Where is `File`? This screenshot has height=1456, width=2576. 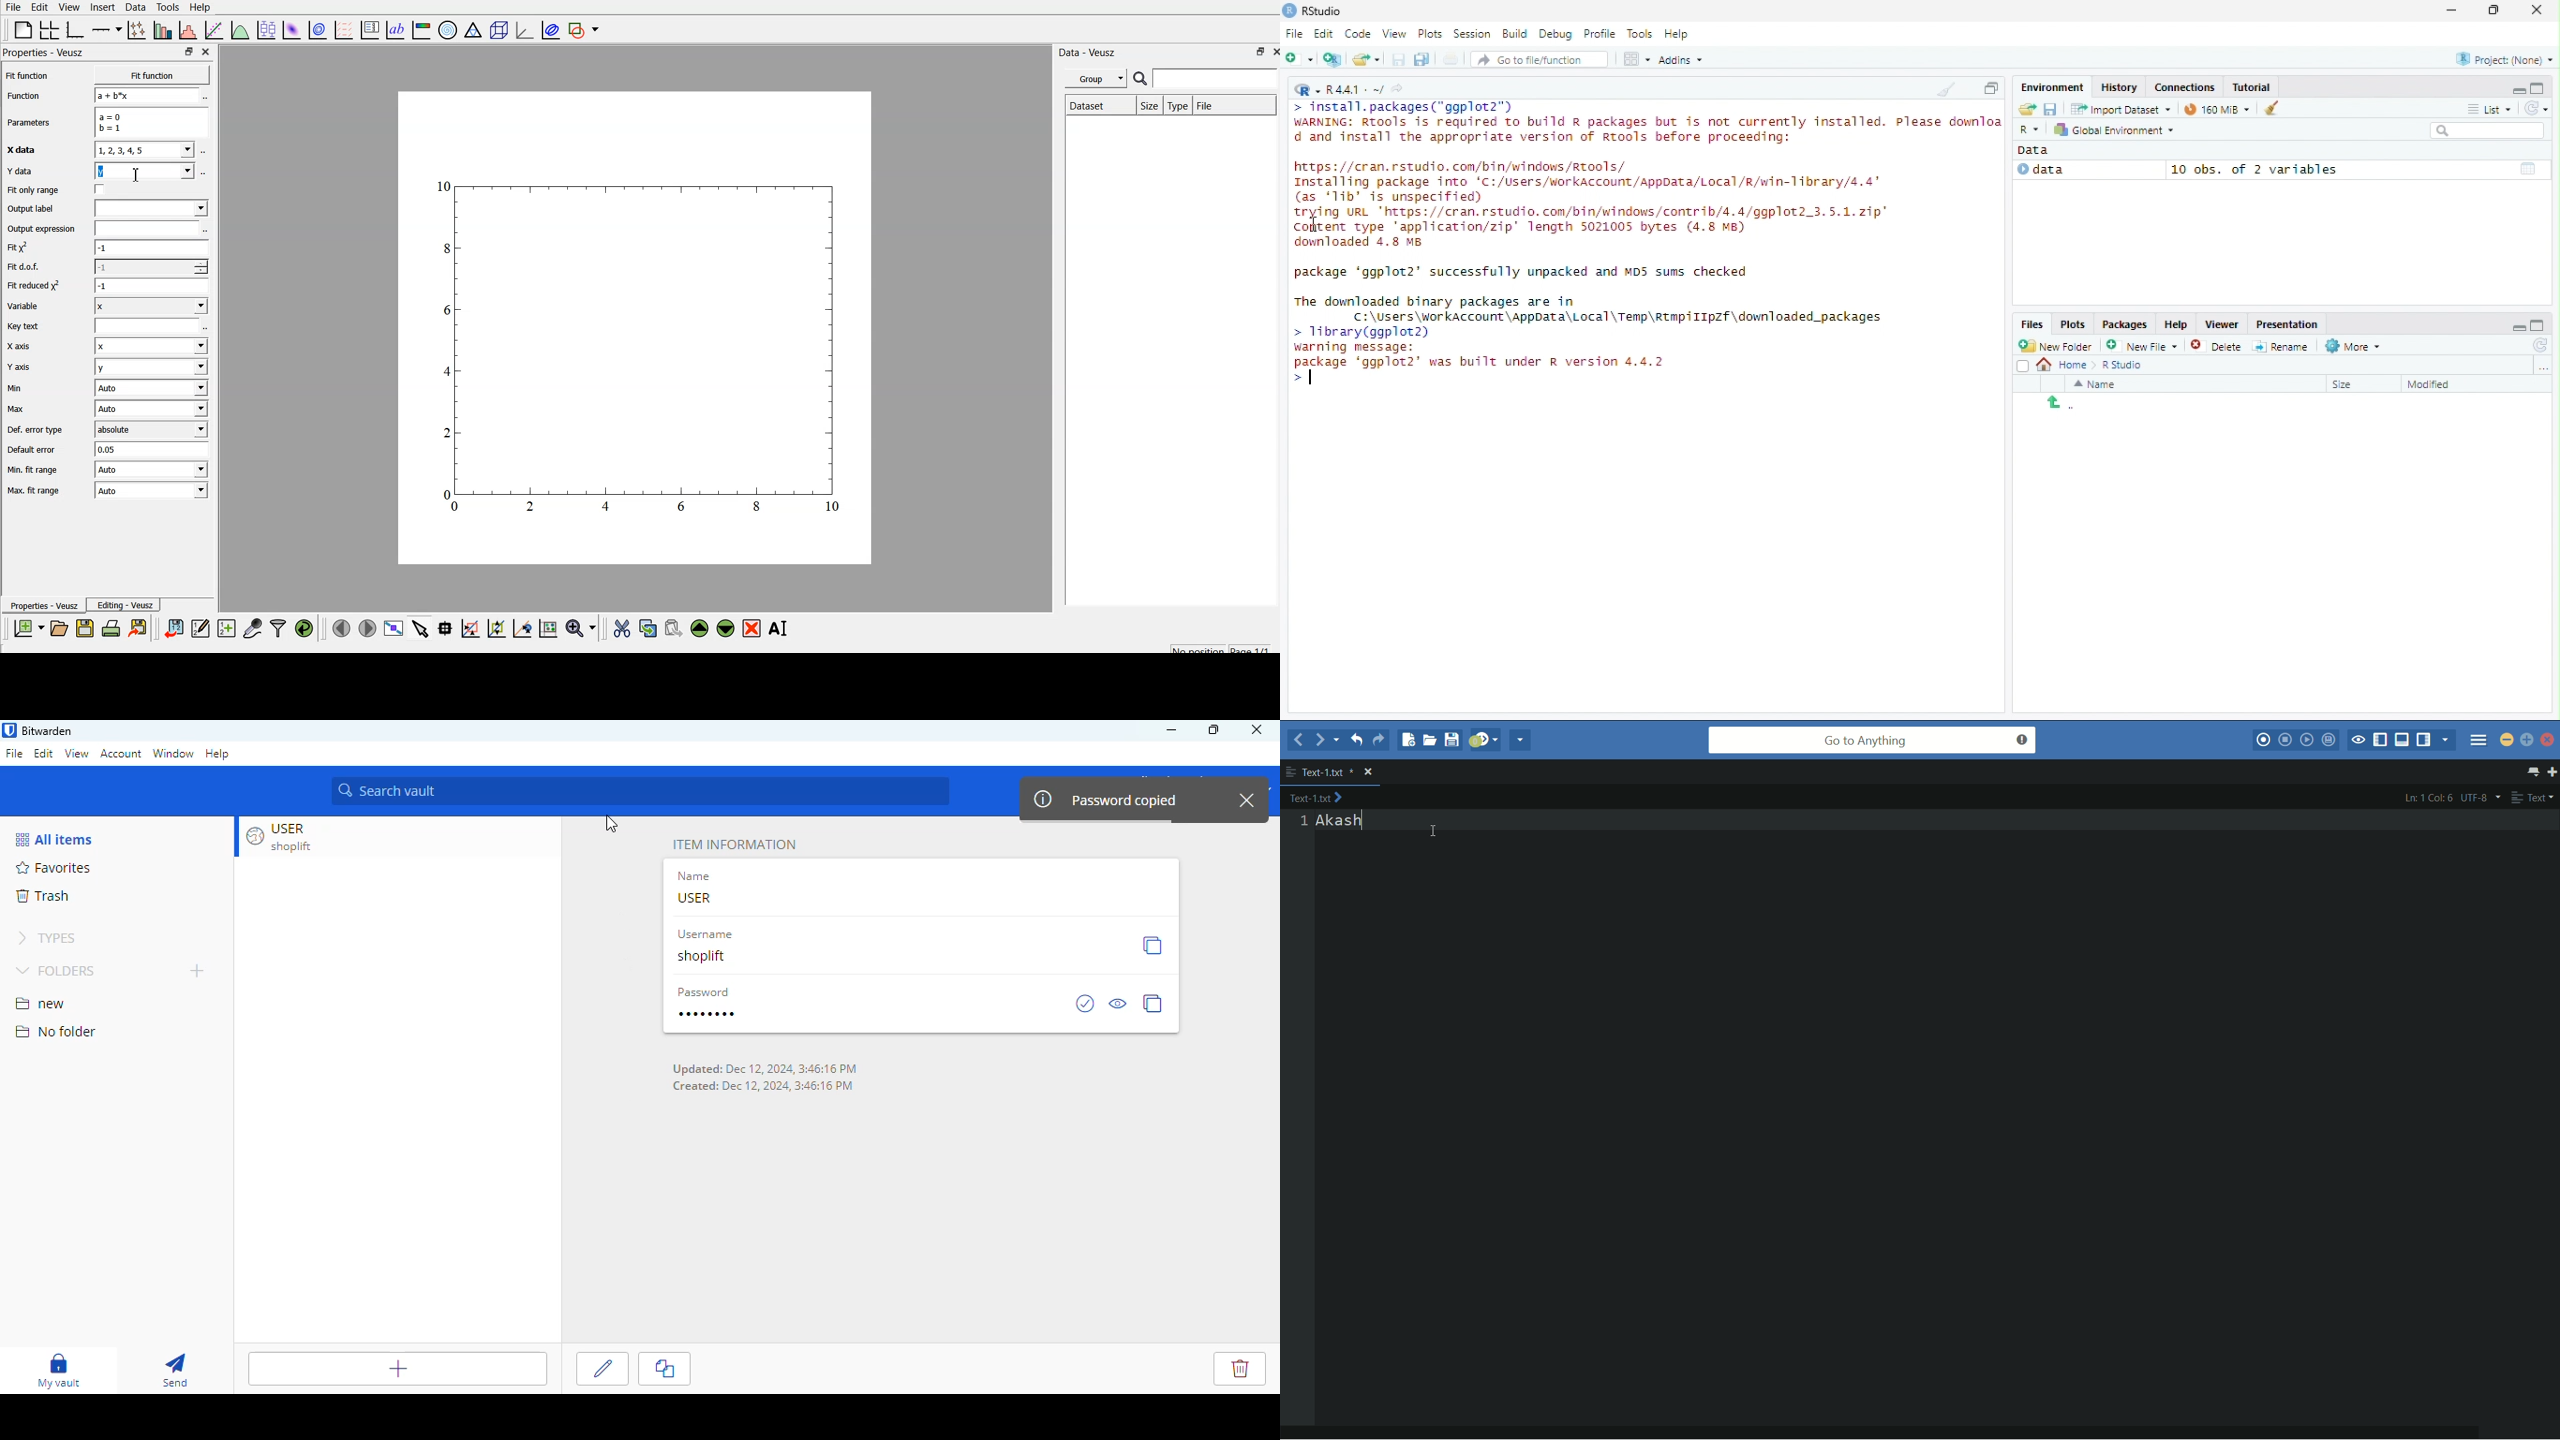 File is located at coordinates (1294, 33).